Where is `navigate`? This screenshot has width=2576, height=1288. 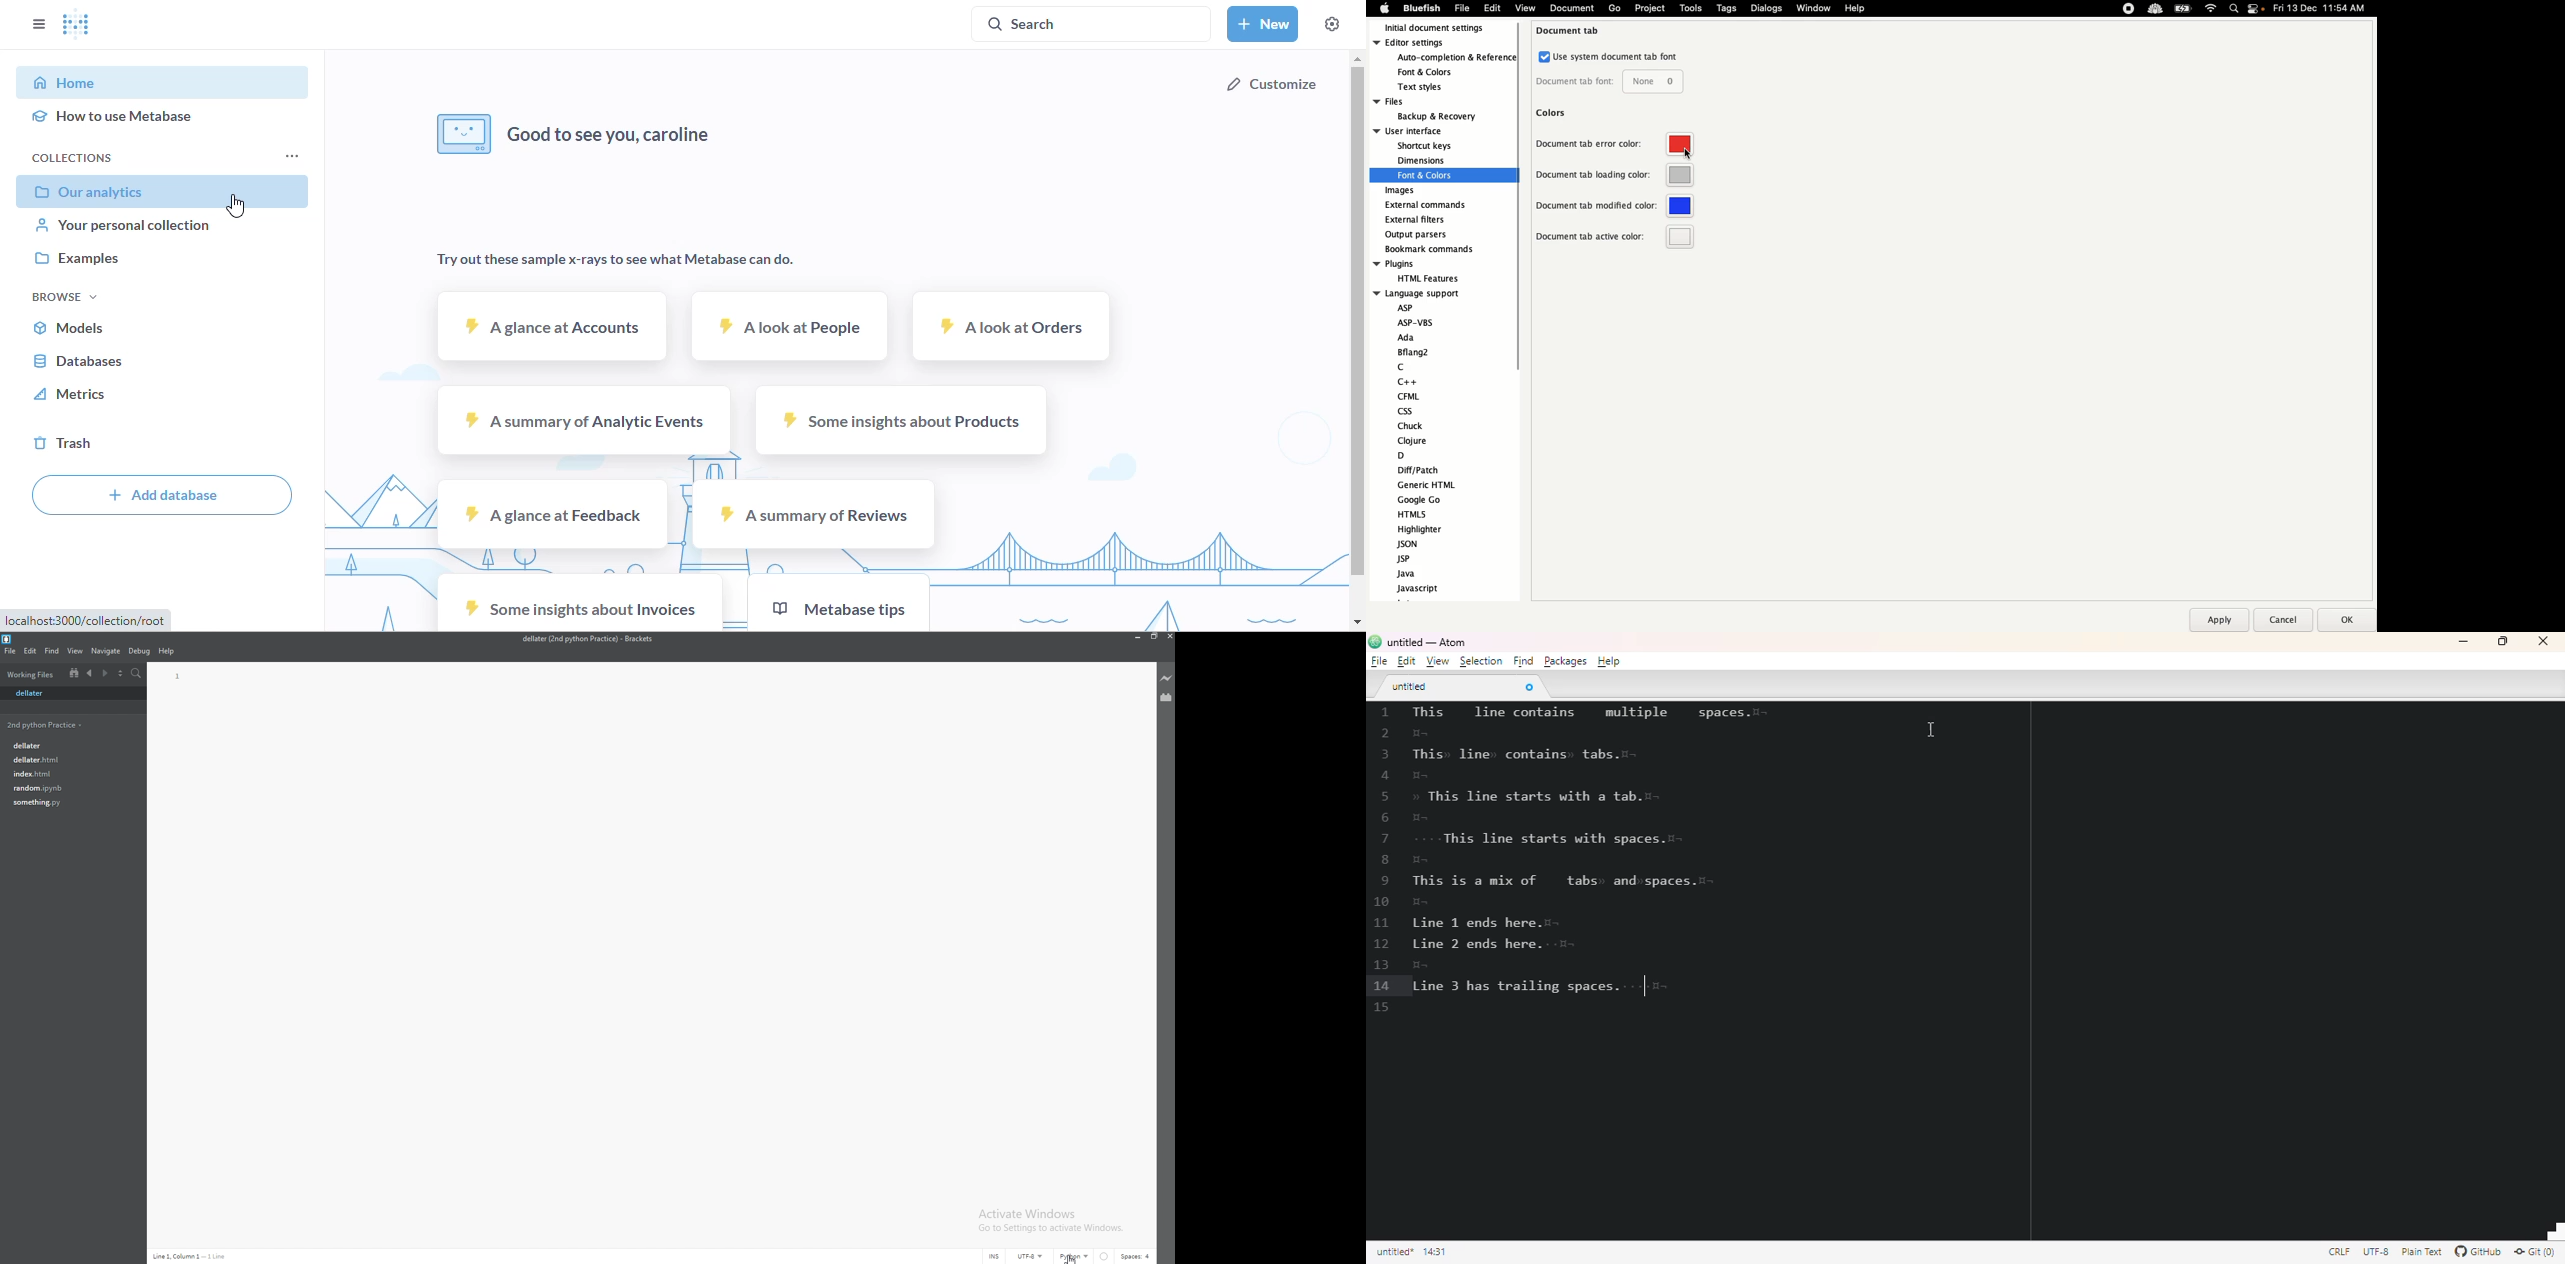 navigate is located at coordinates (106, 652).